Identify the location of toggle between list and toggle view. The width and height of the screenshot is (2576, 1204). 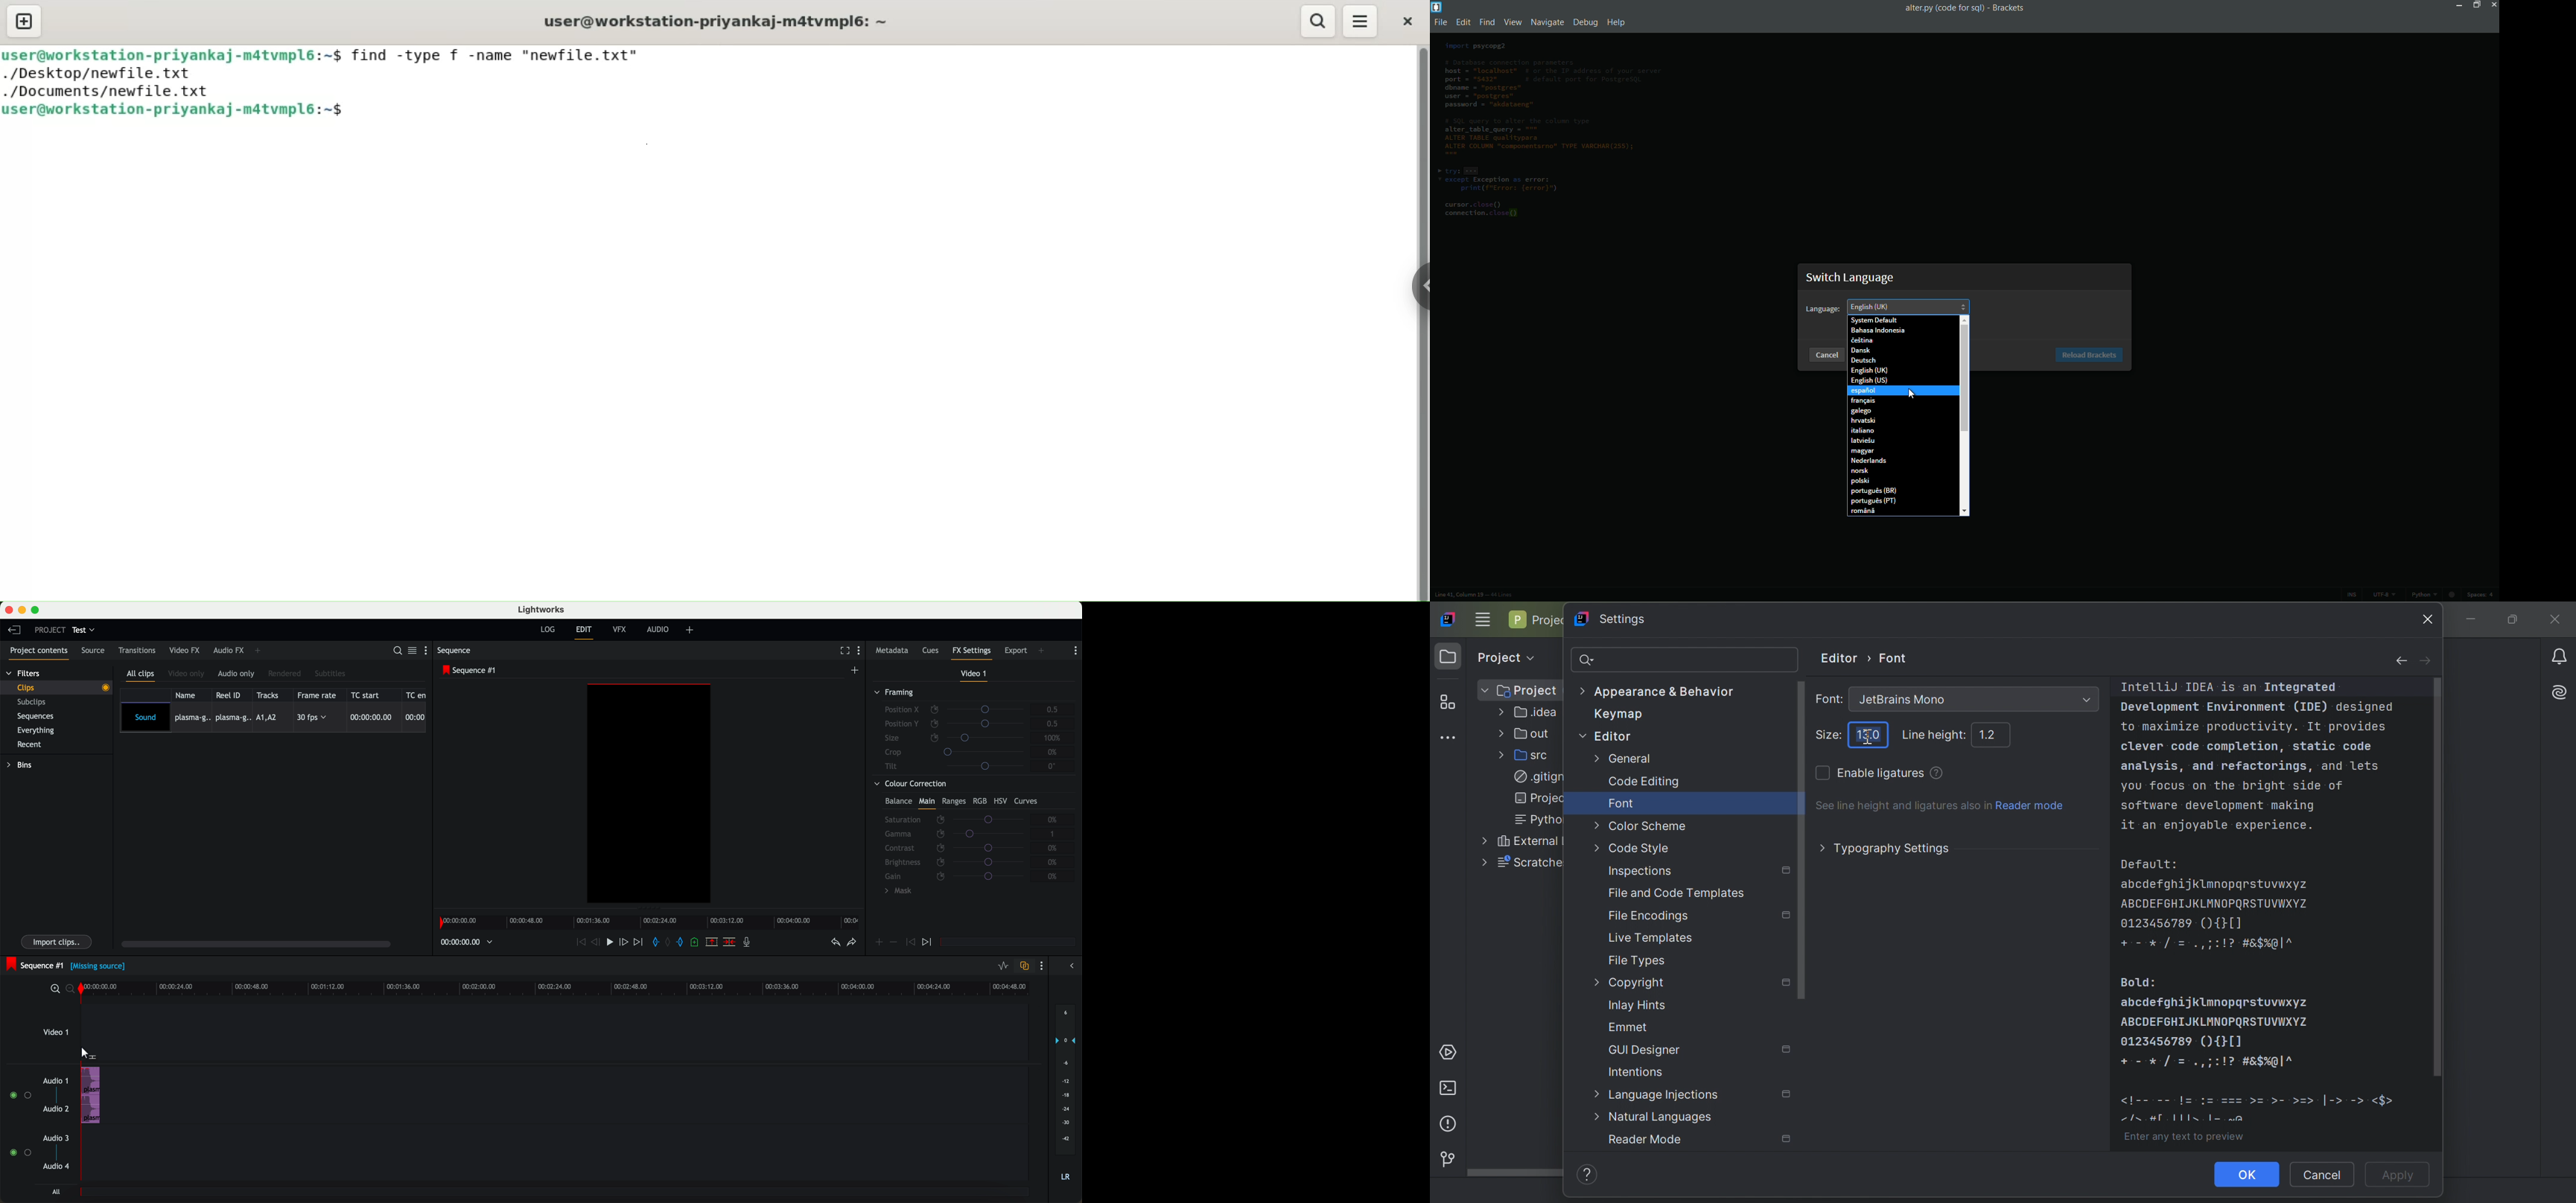
(413, 651).